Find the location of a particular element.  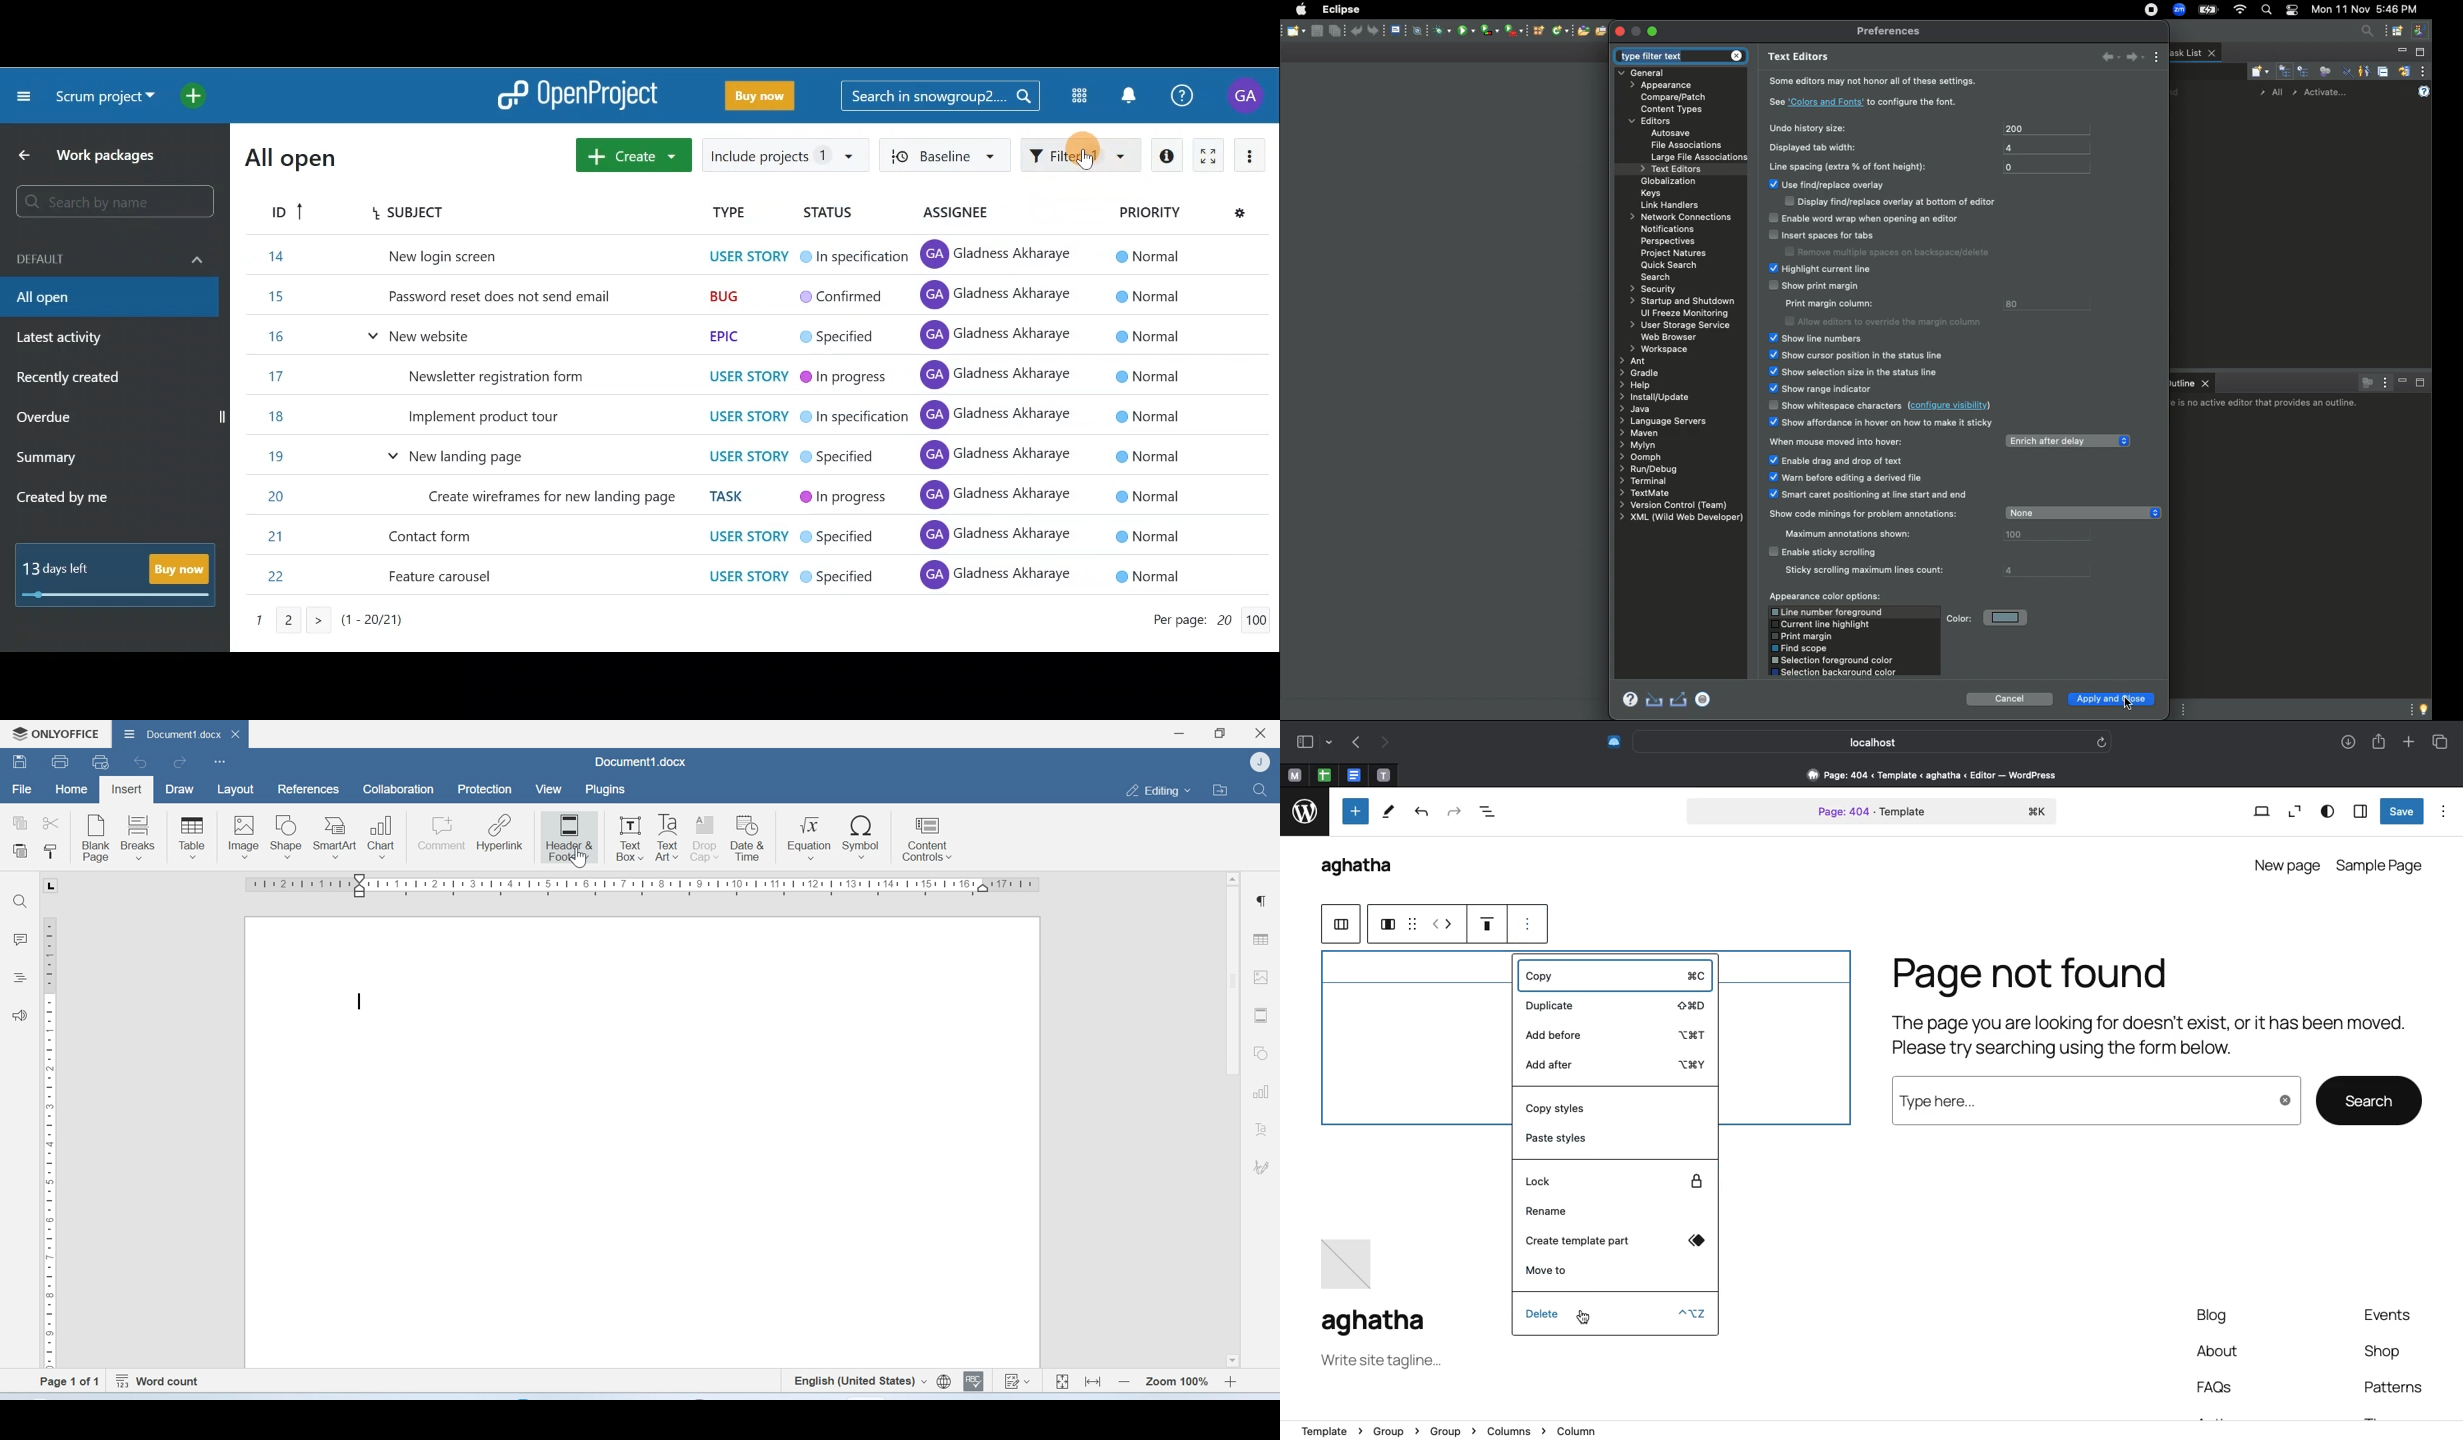

Layout is located at coordinates (236, 789).